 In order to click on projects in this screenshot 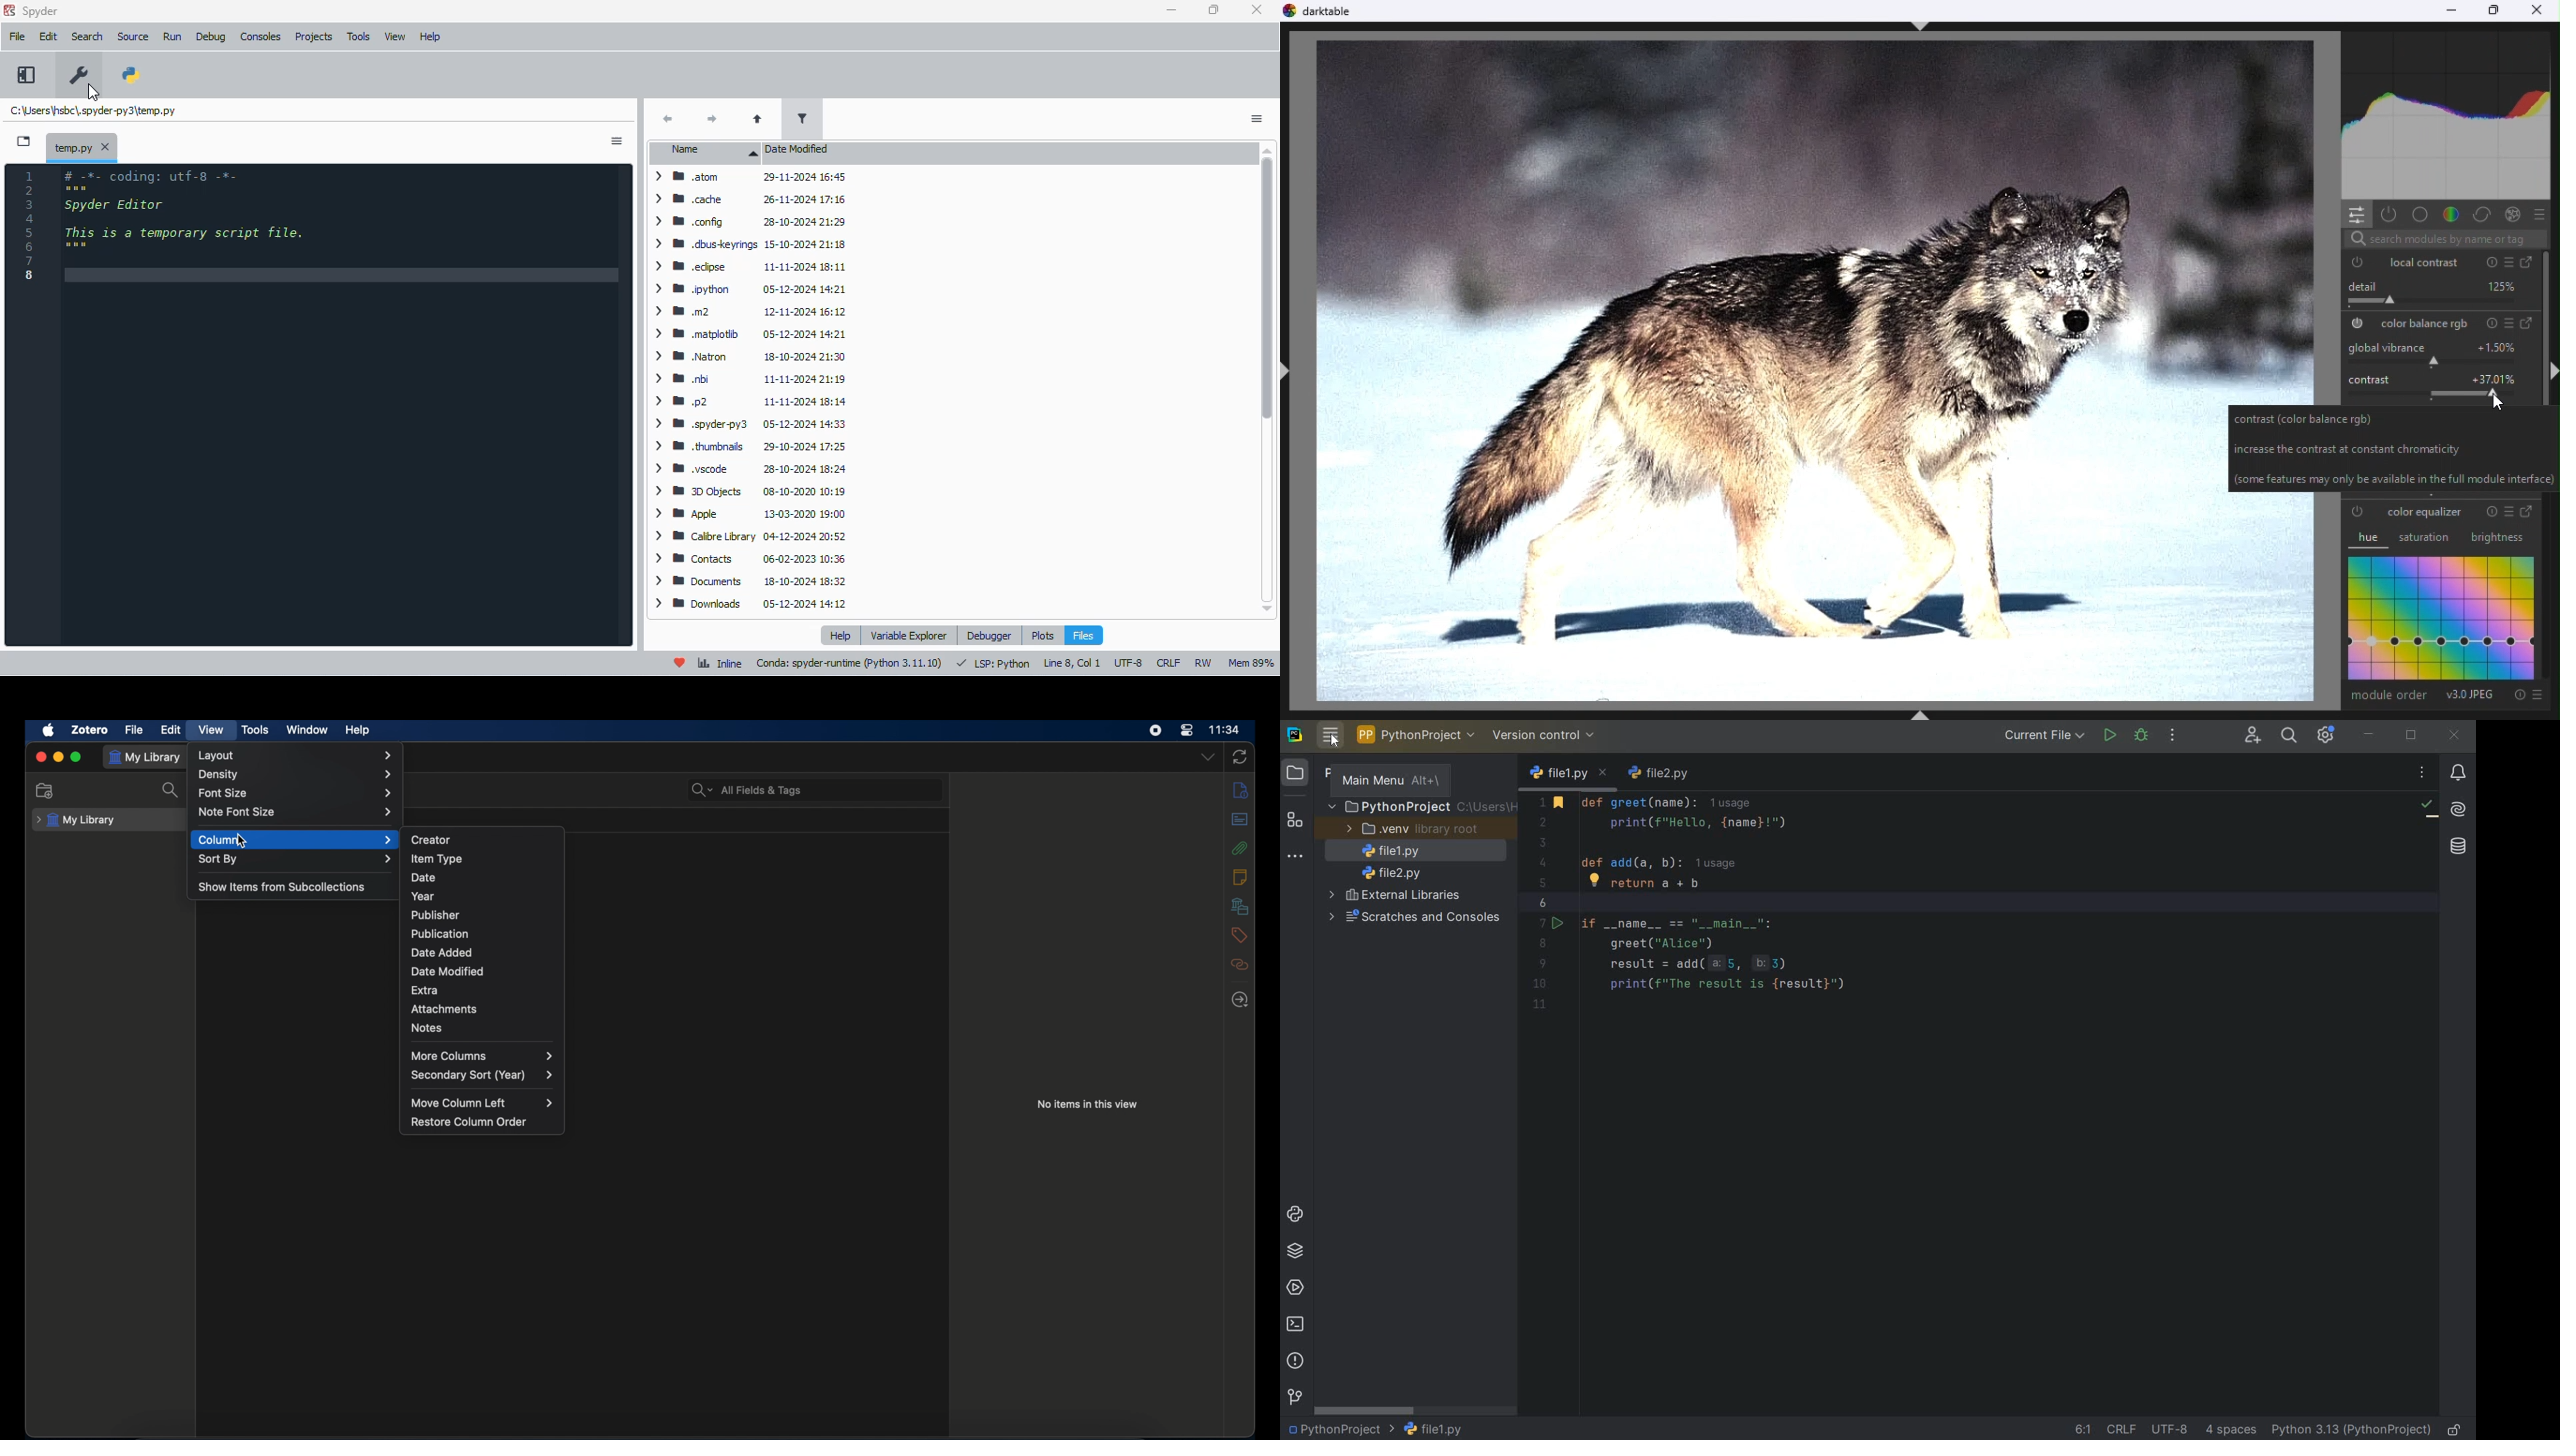, I will do `click(315, 37)`.